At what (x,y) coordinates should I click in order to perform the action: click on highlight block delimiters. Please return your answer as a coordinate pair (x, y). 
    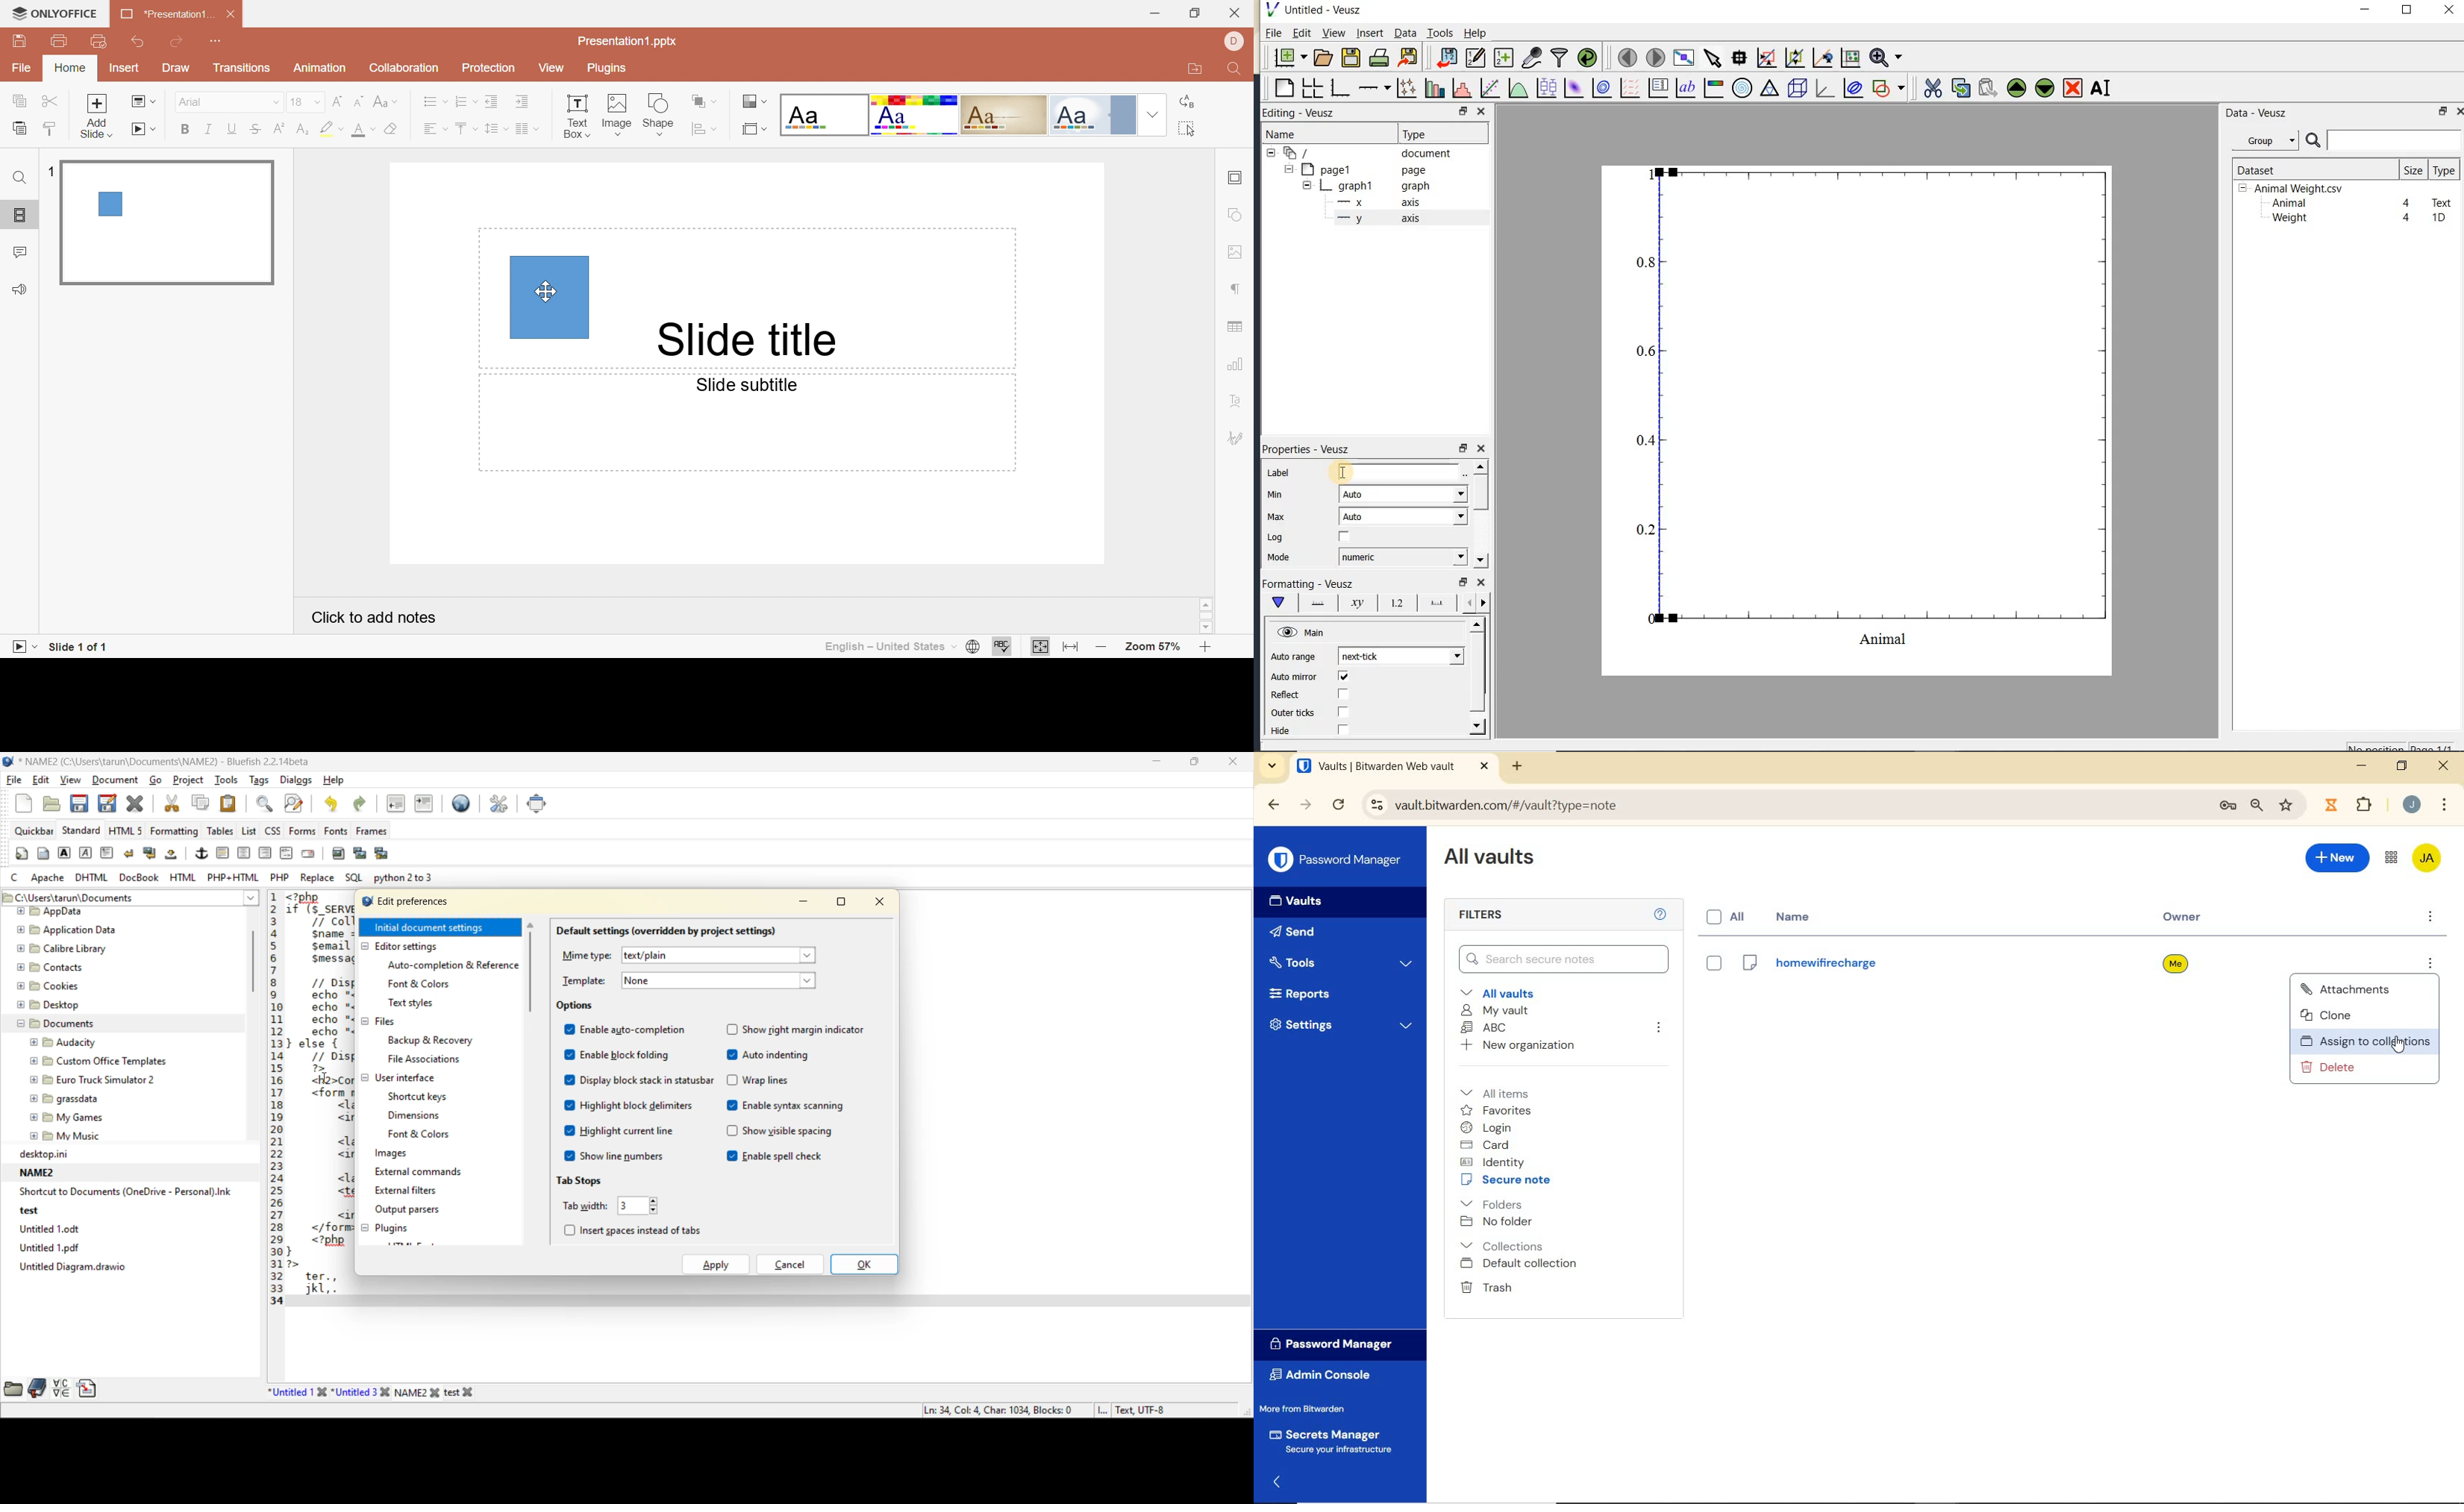
    Looking at the image, I should click on (634, 1106).